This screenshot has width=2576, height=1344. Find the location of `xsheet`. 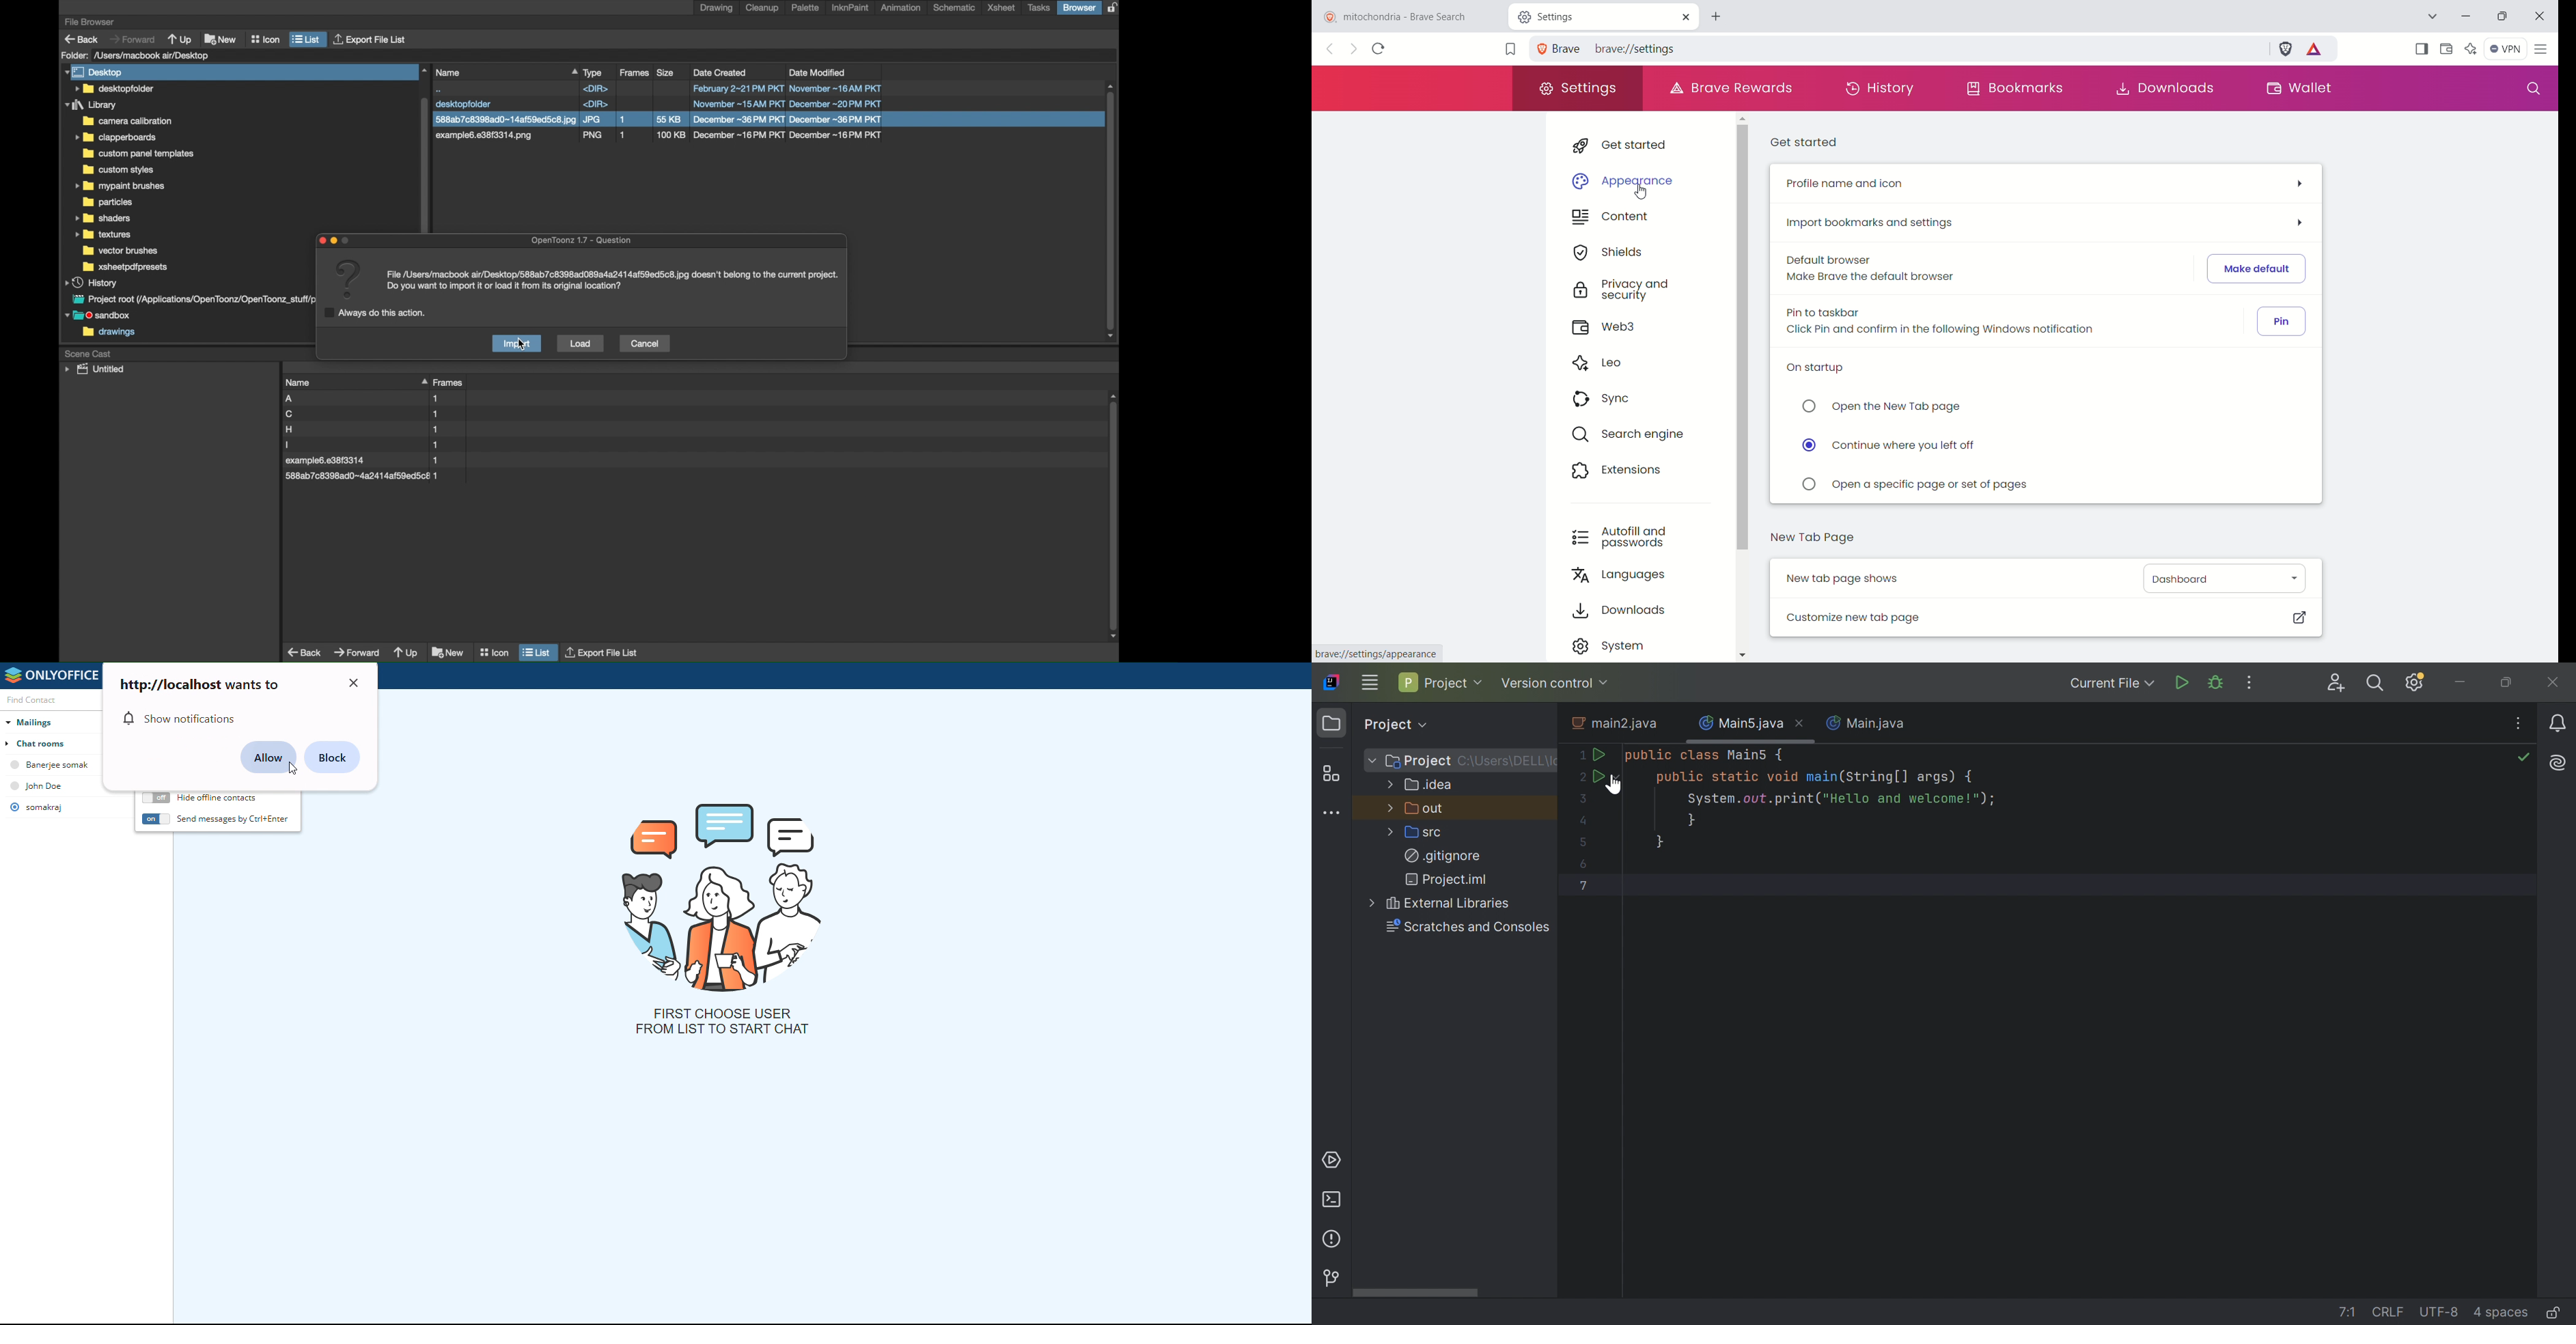

xsheet is located at coordinates (1001, 8).